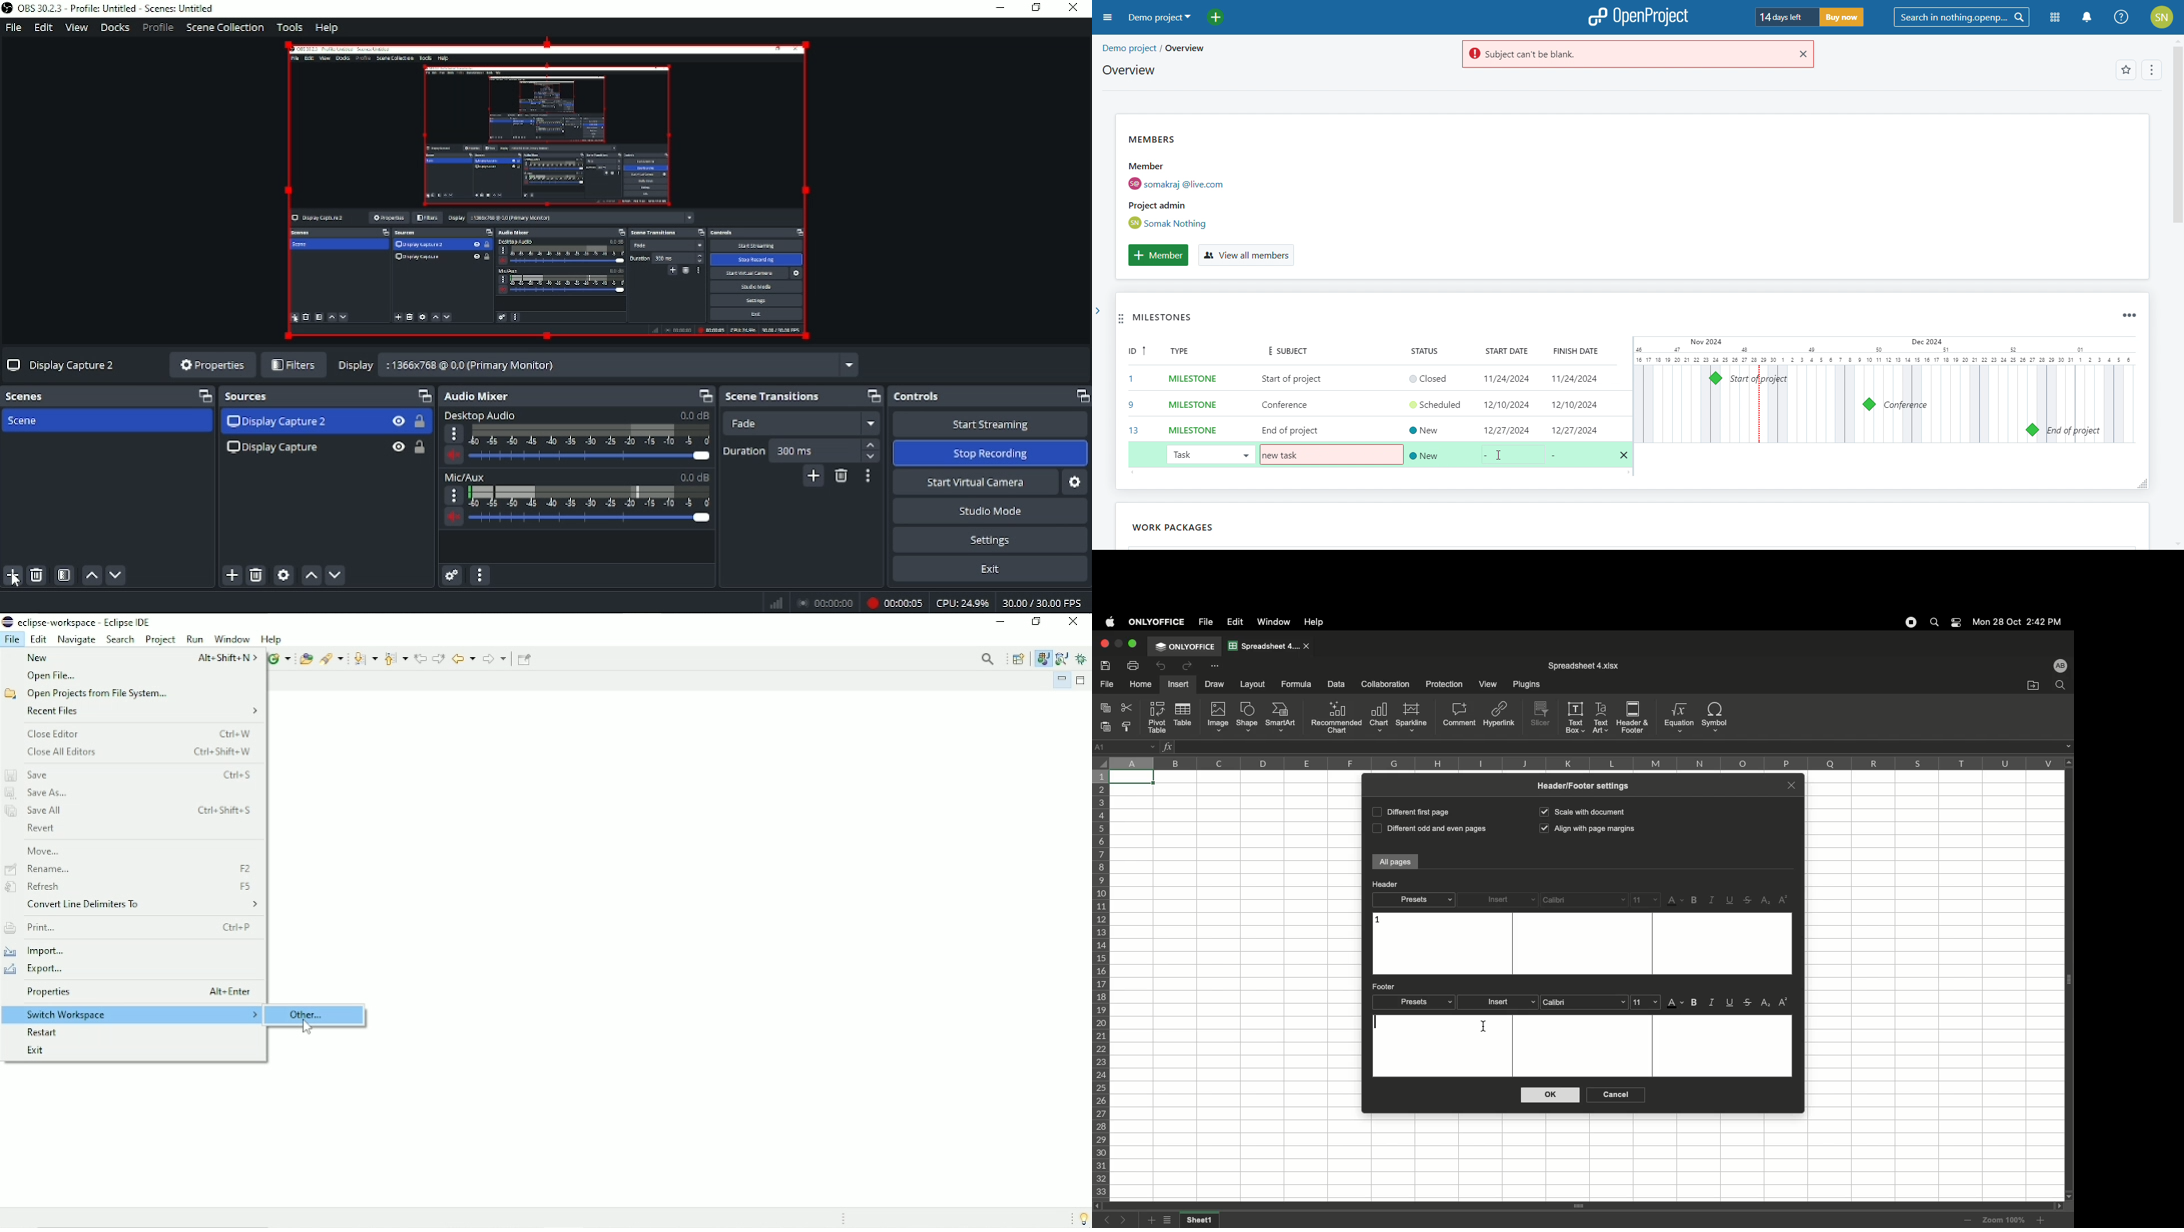 The width and height of the screenshot is (2184, 1232). I want to click on Slider, so click(592, 520).